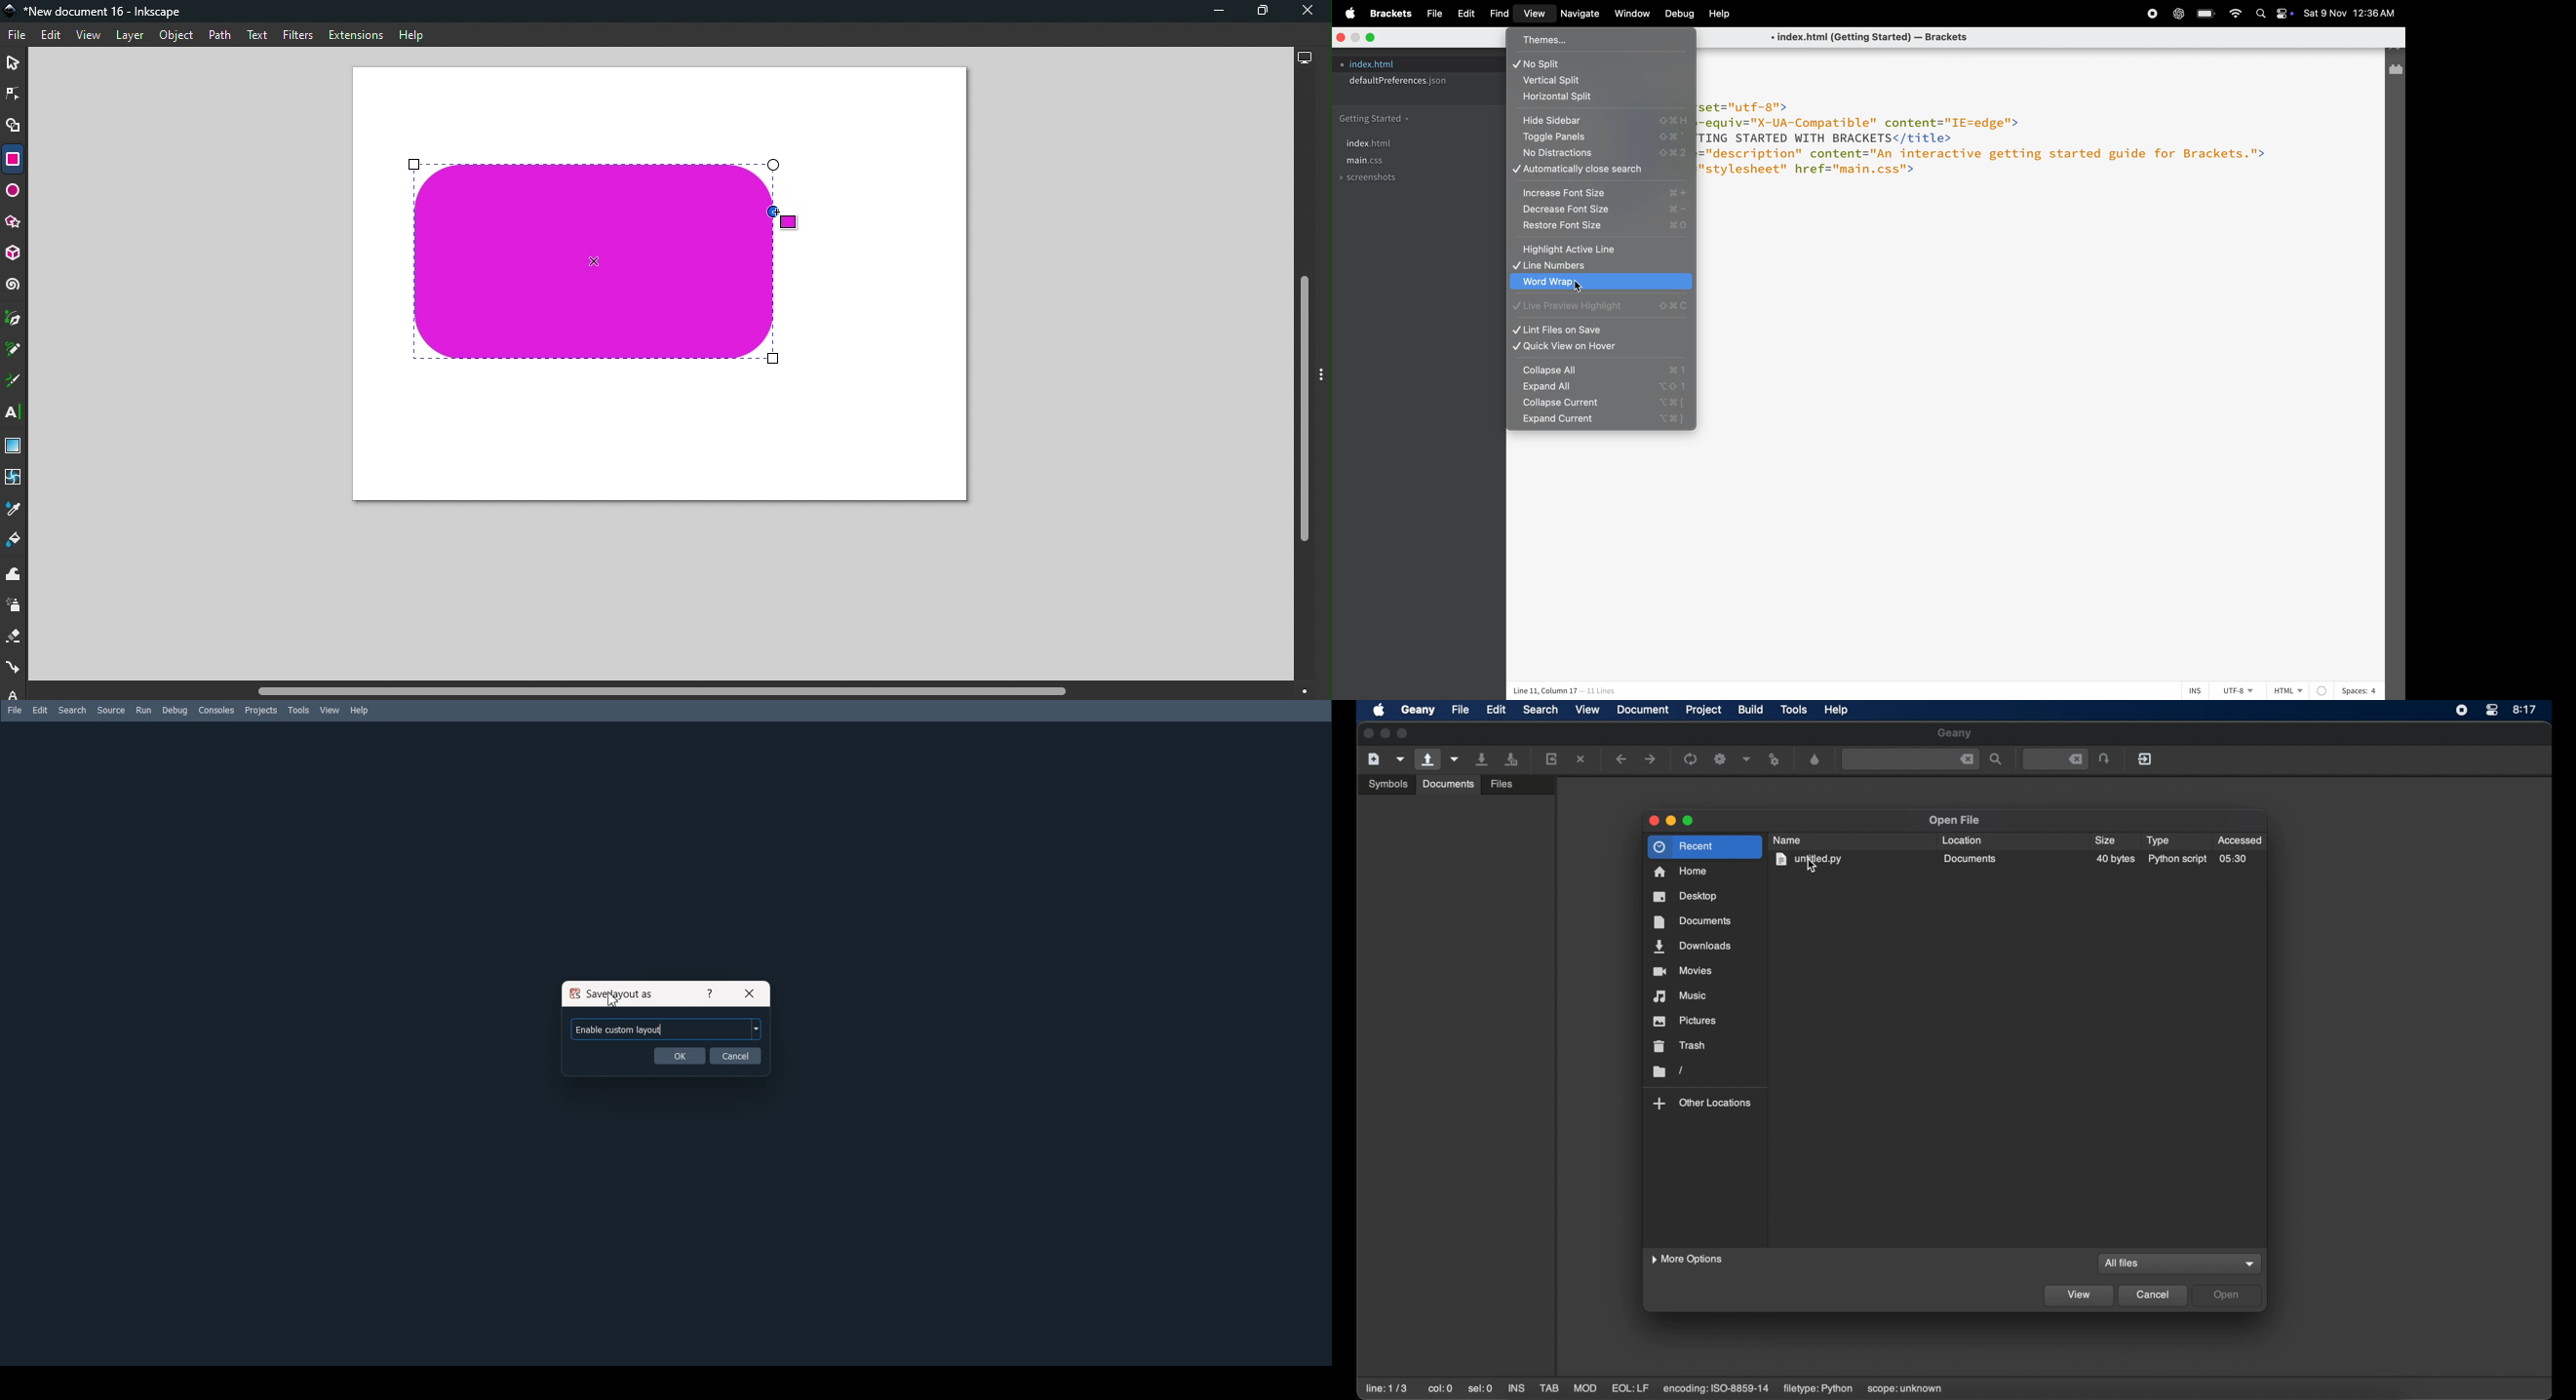  Describe the element at coordinates (1601, 228) in the screenshot. I see `restore font size` at that location.